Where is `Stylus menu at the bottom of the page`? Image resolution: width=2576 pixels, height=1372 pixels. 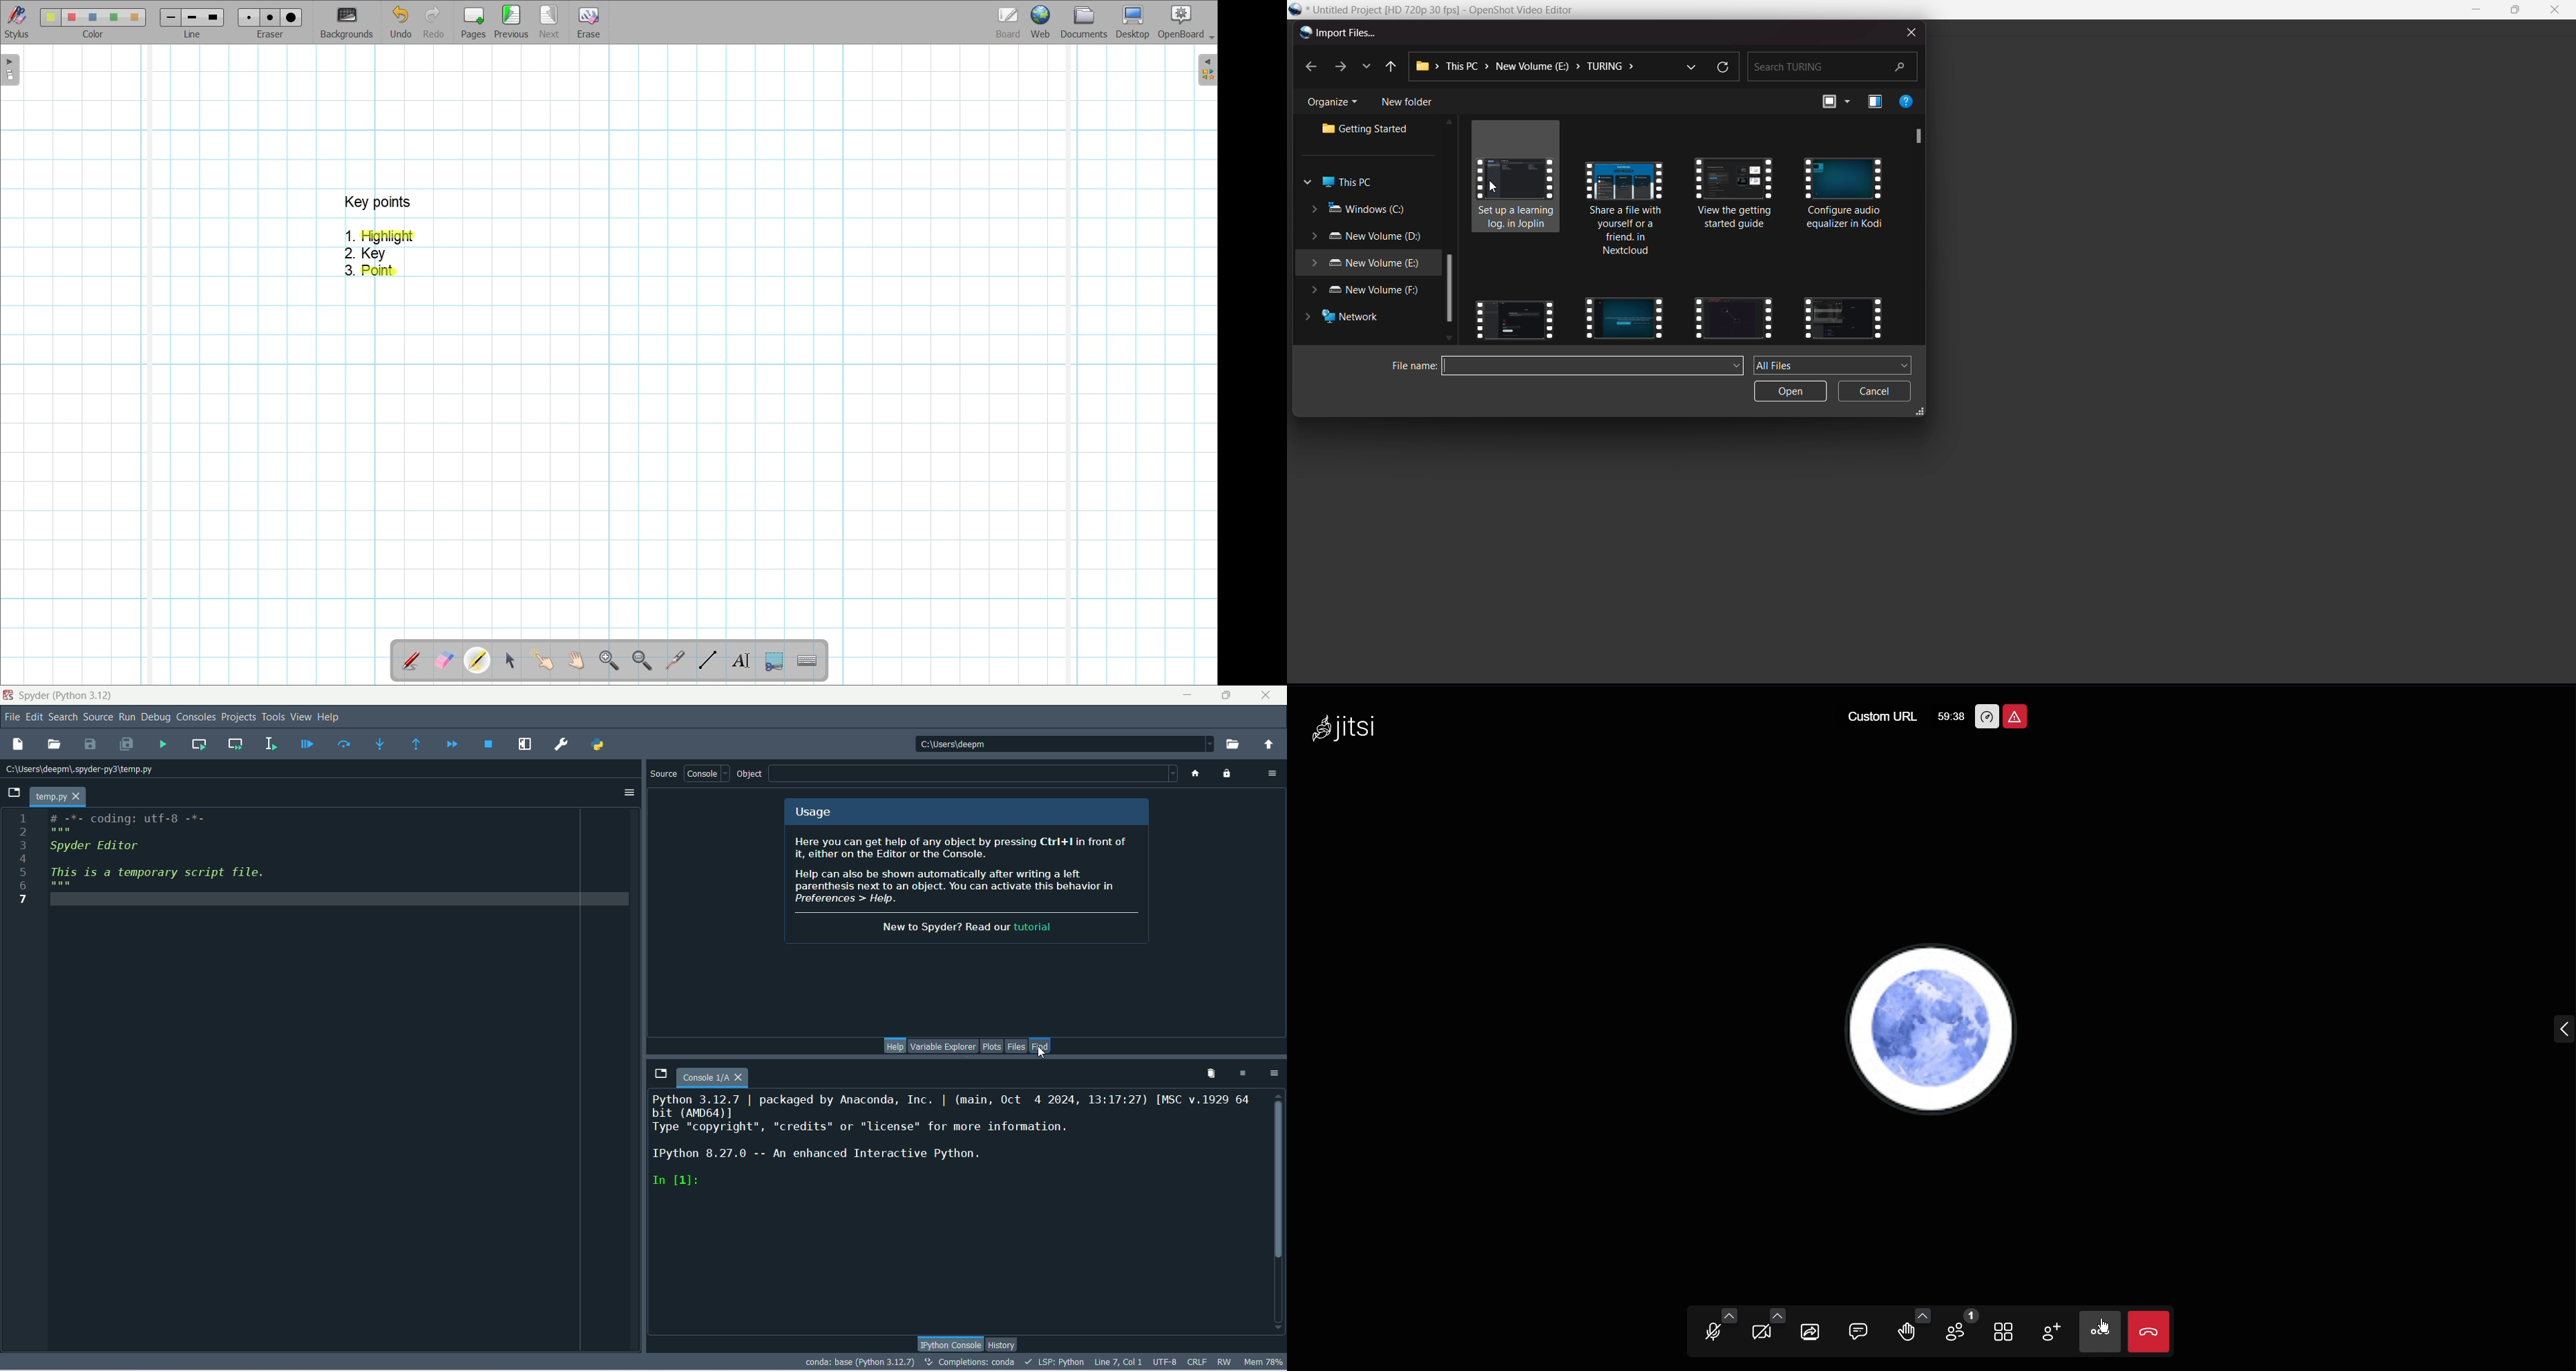
Stylus menu at the bottom of the page is located at coordinates (18, 22).